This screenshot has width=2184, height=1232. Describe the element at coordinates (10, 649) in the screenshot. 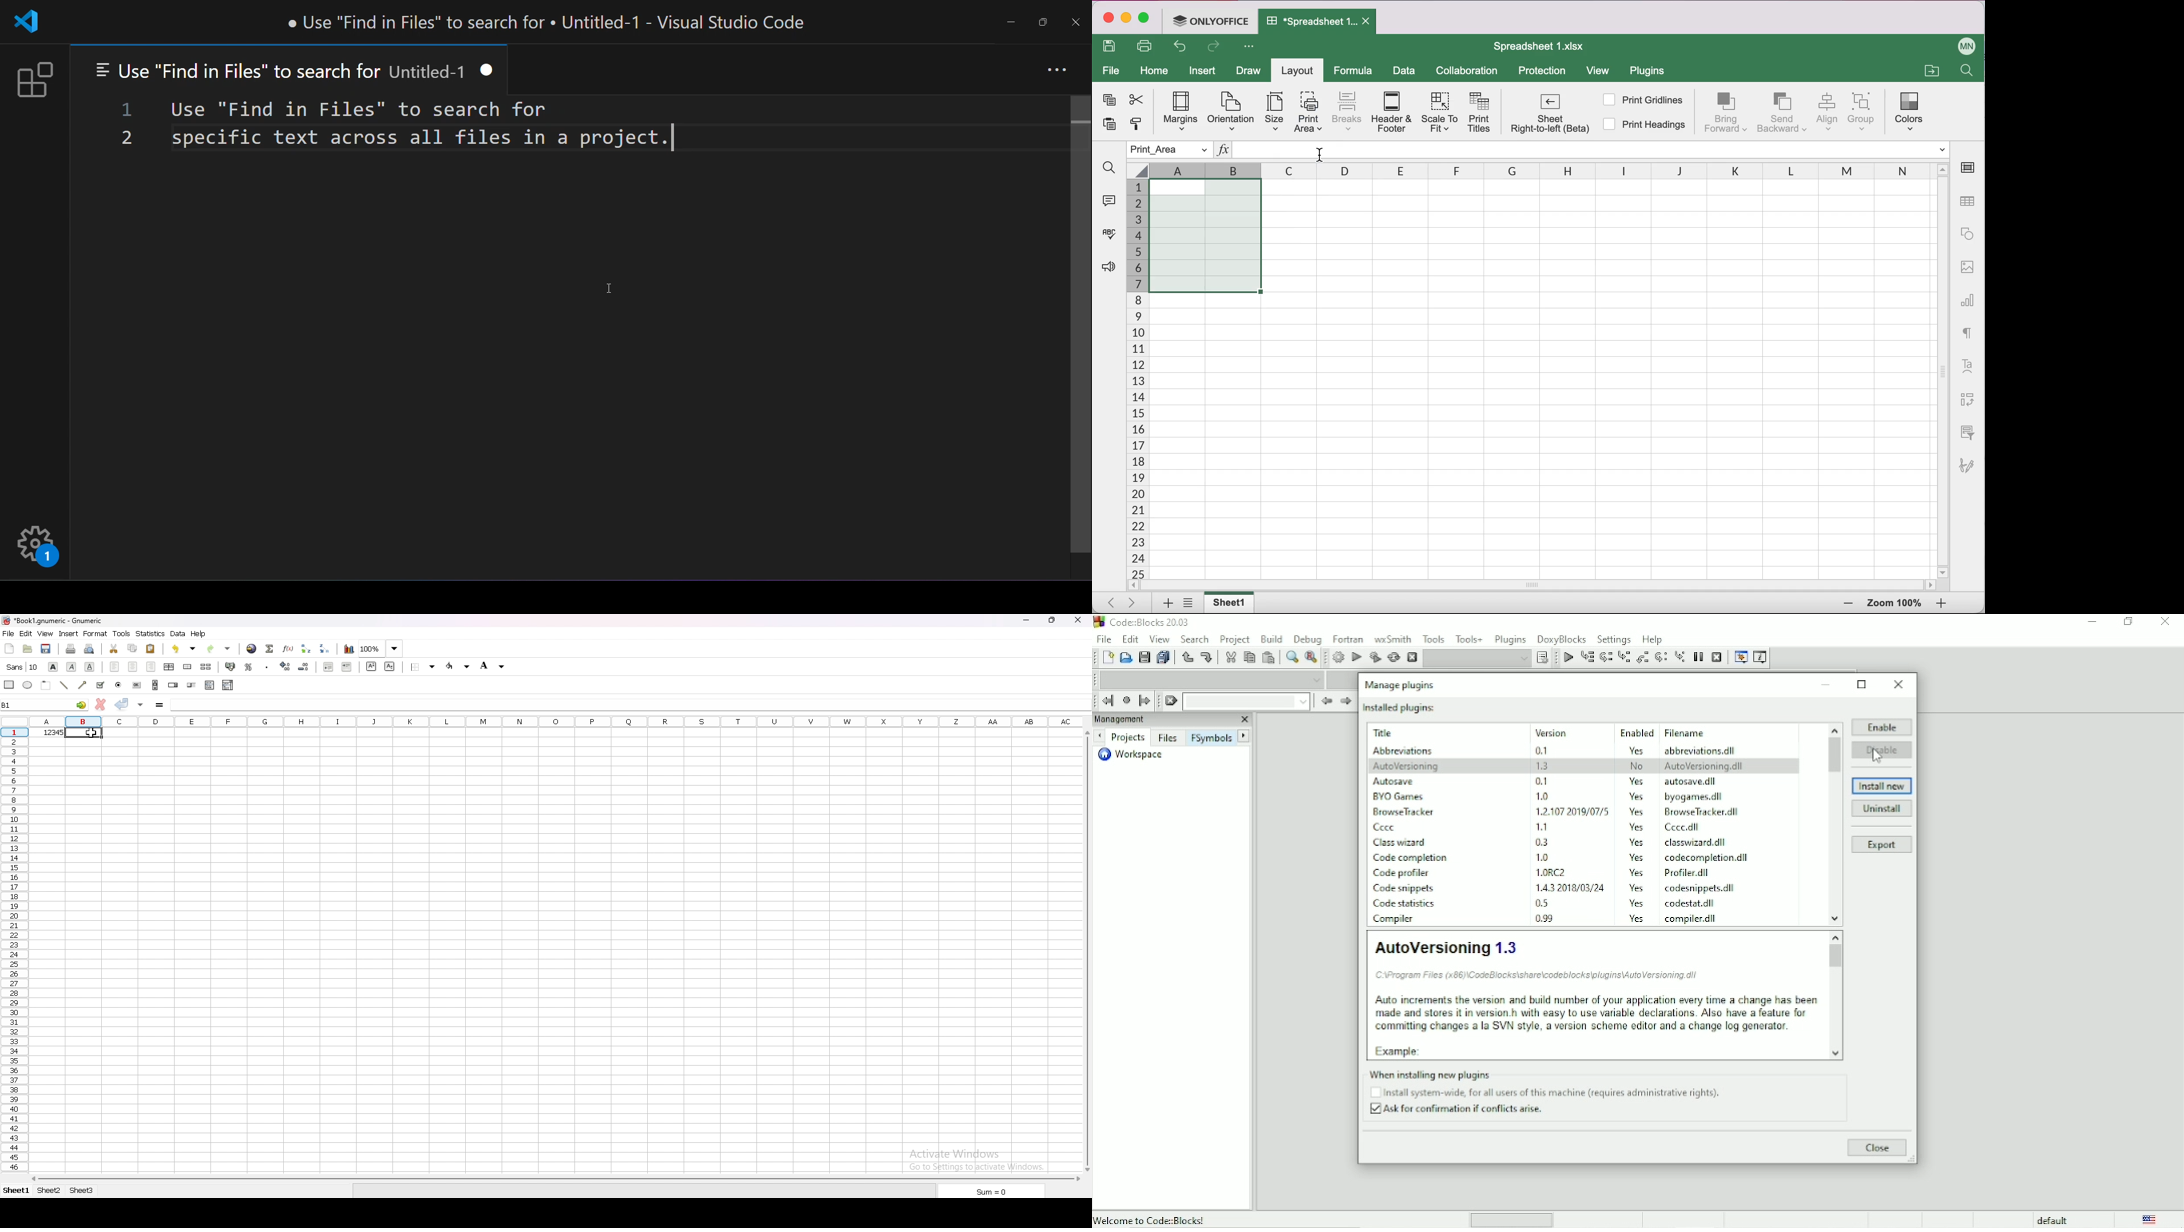

I see `new` at that location.